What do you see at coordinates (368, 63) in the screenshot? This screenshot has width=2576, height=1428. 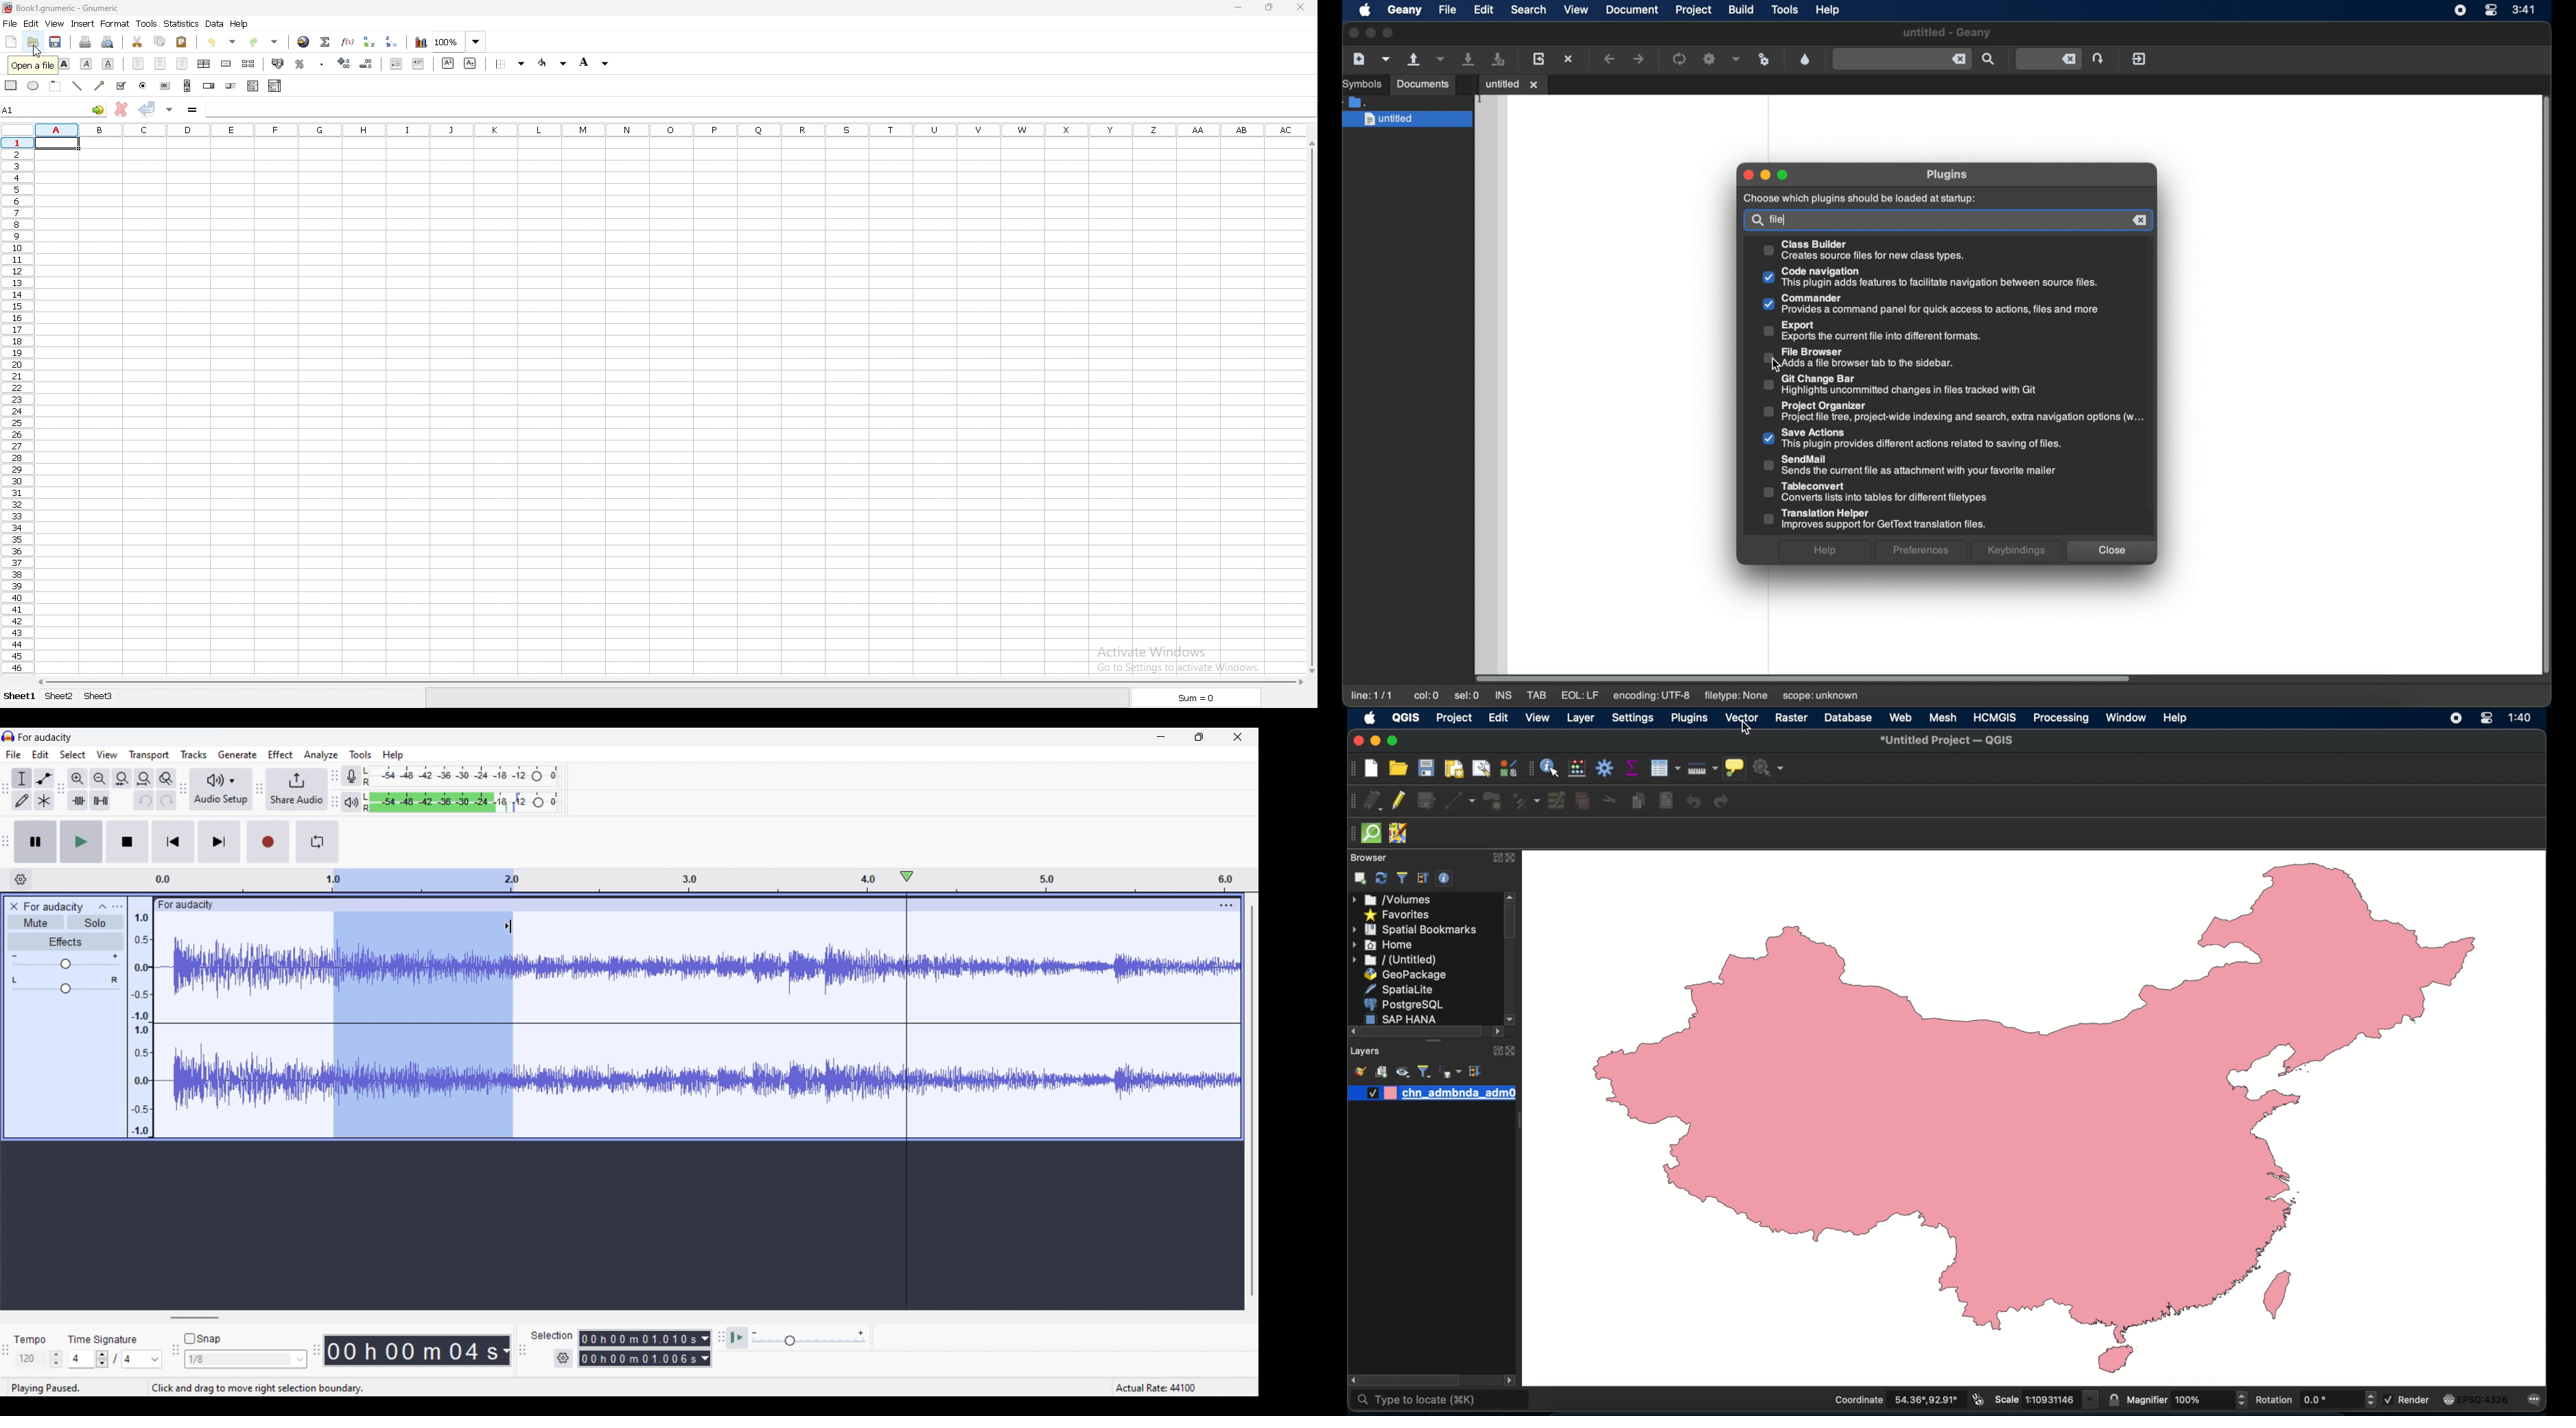 I see `decrease decimals` at bounding box center [368, 63].